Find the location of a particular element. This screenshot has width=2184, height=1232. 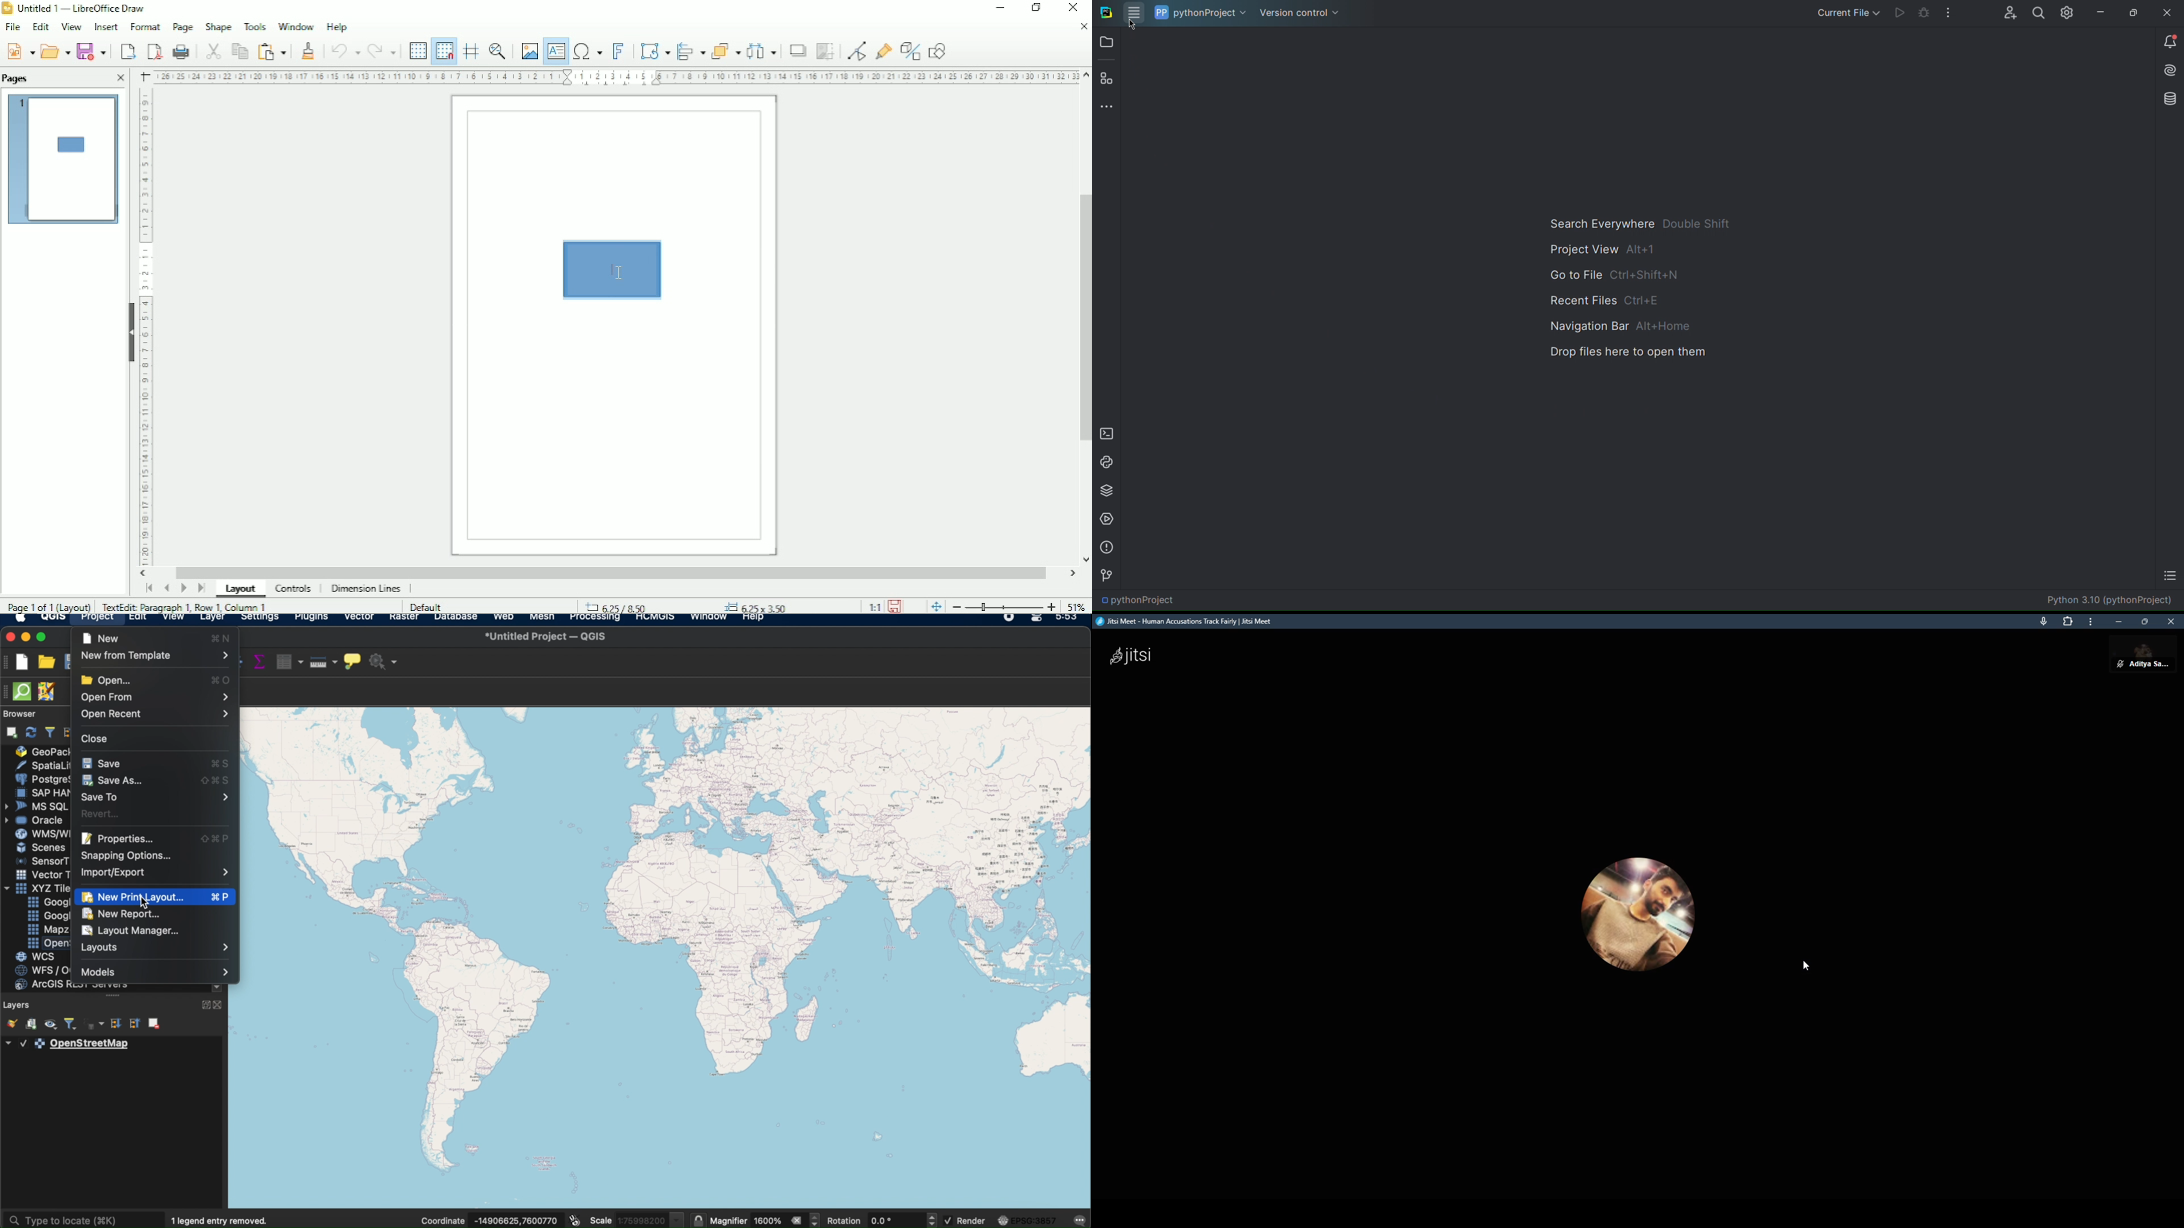

Controls is located at coordinates (293, 589).